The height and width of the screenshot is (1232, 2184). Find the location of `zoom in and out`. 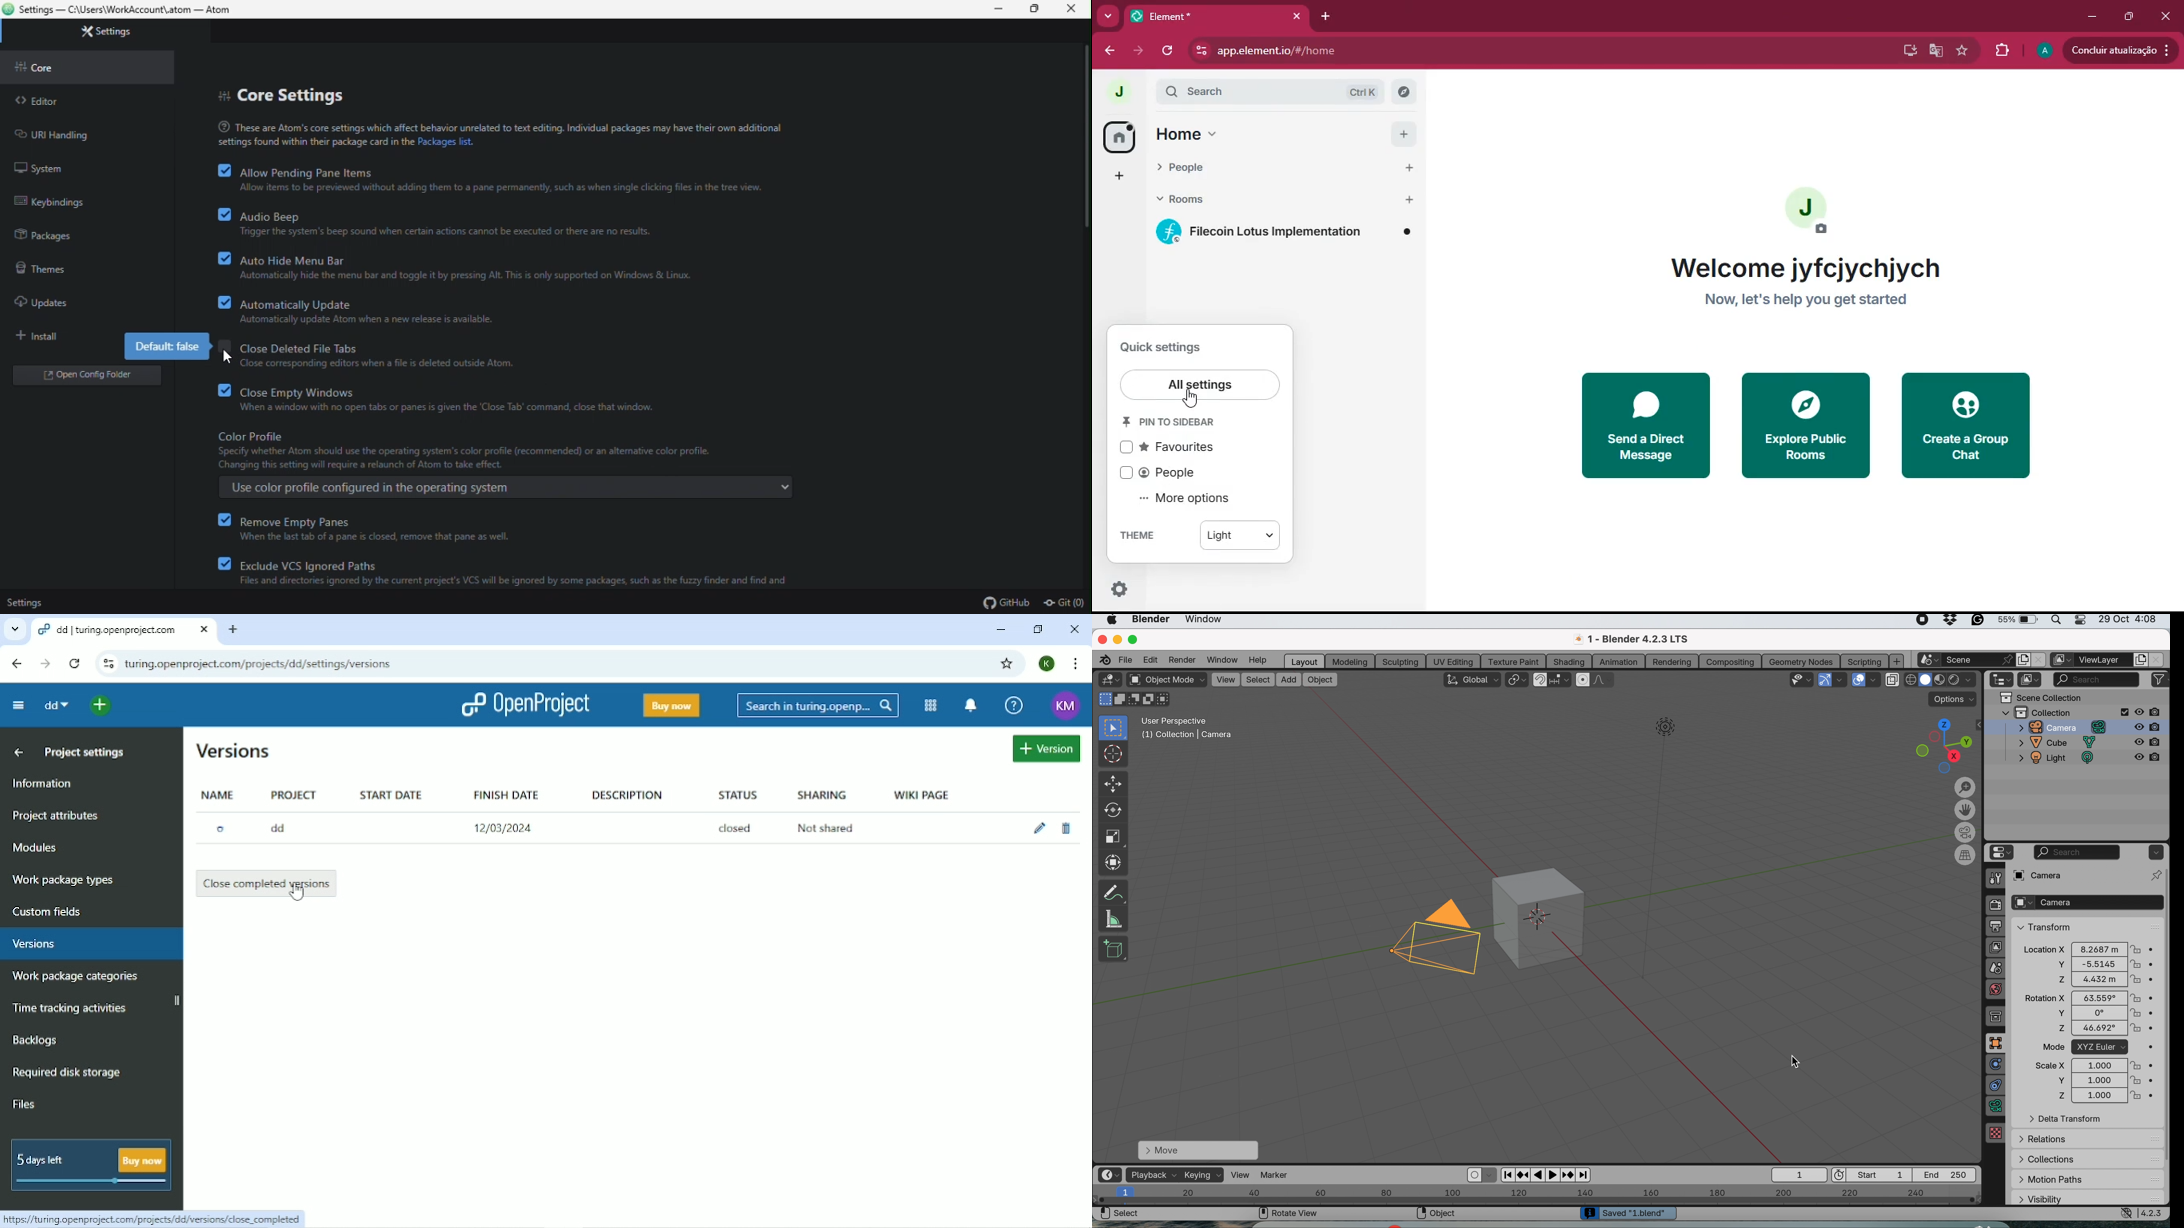

zoom in and out is located at coordinates (1963, 786).